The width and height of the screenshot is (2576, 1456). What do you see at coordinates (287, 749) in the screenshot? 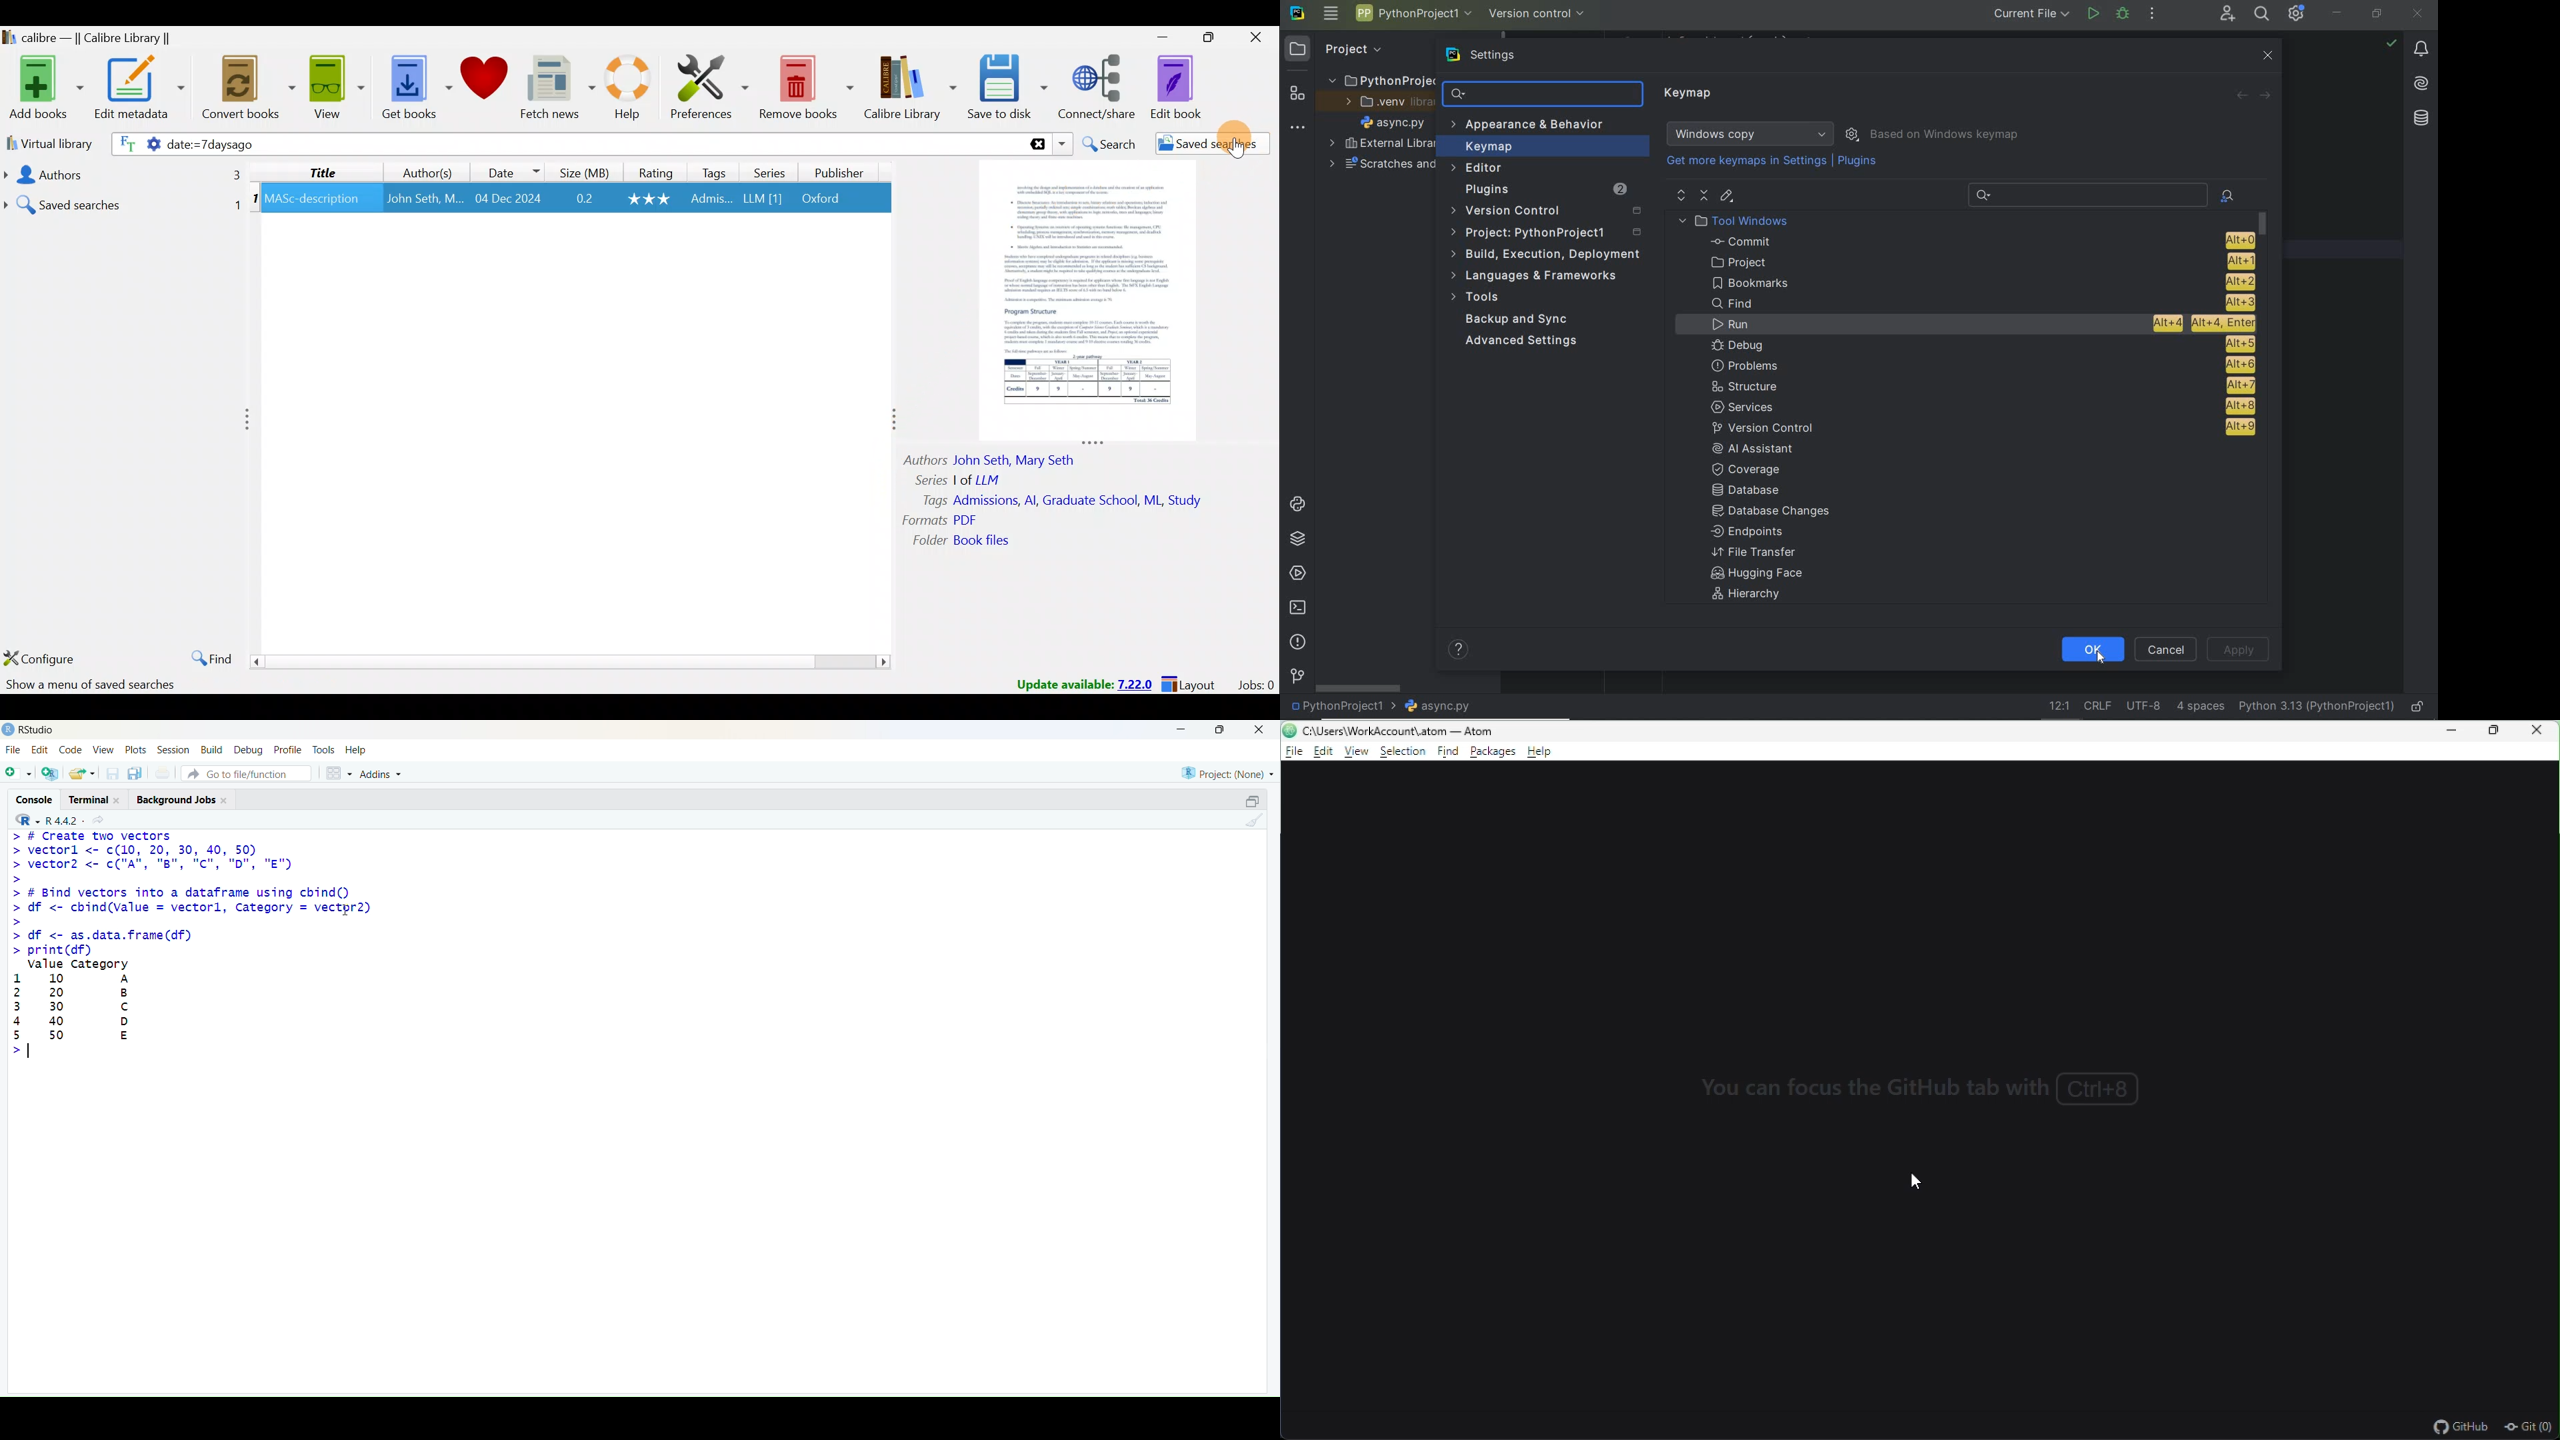
I see `Profile` at bounding box center [287, 749].